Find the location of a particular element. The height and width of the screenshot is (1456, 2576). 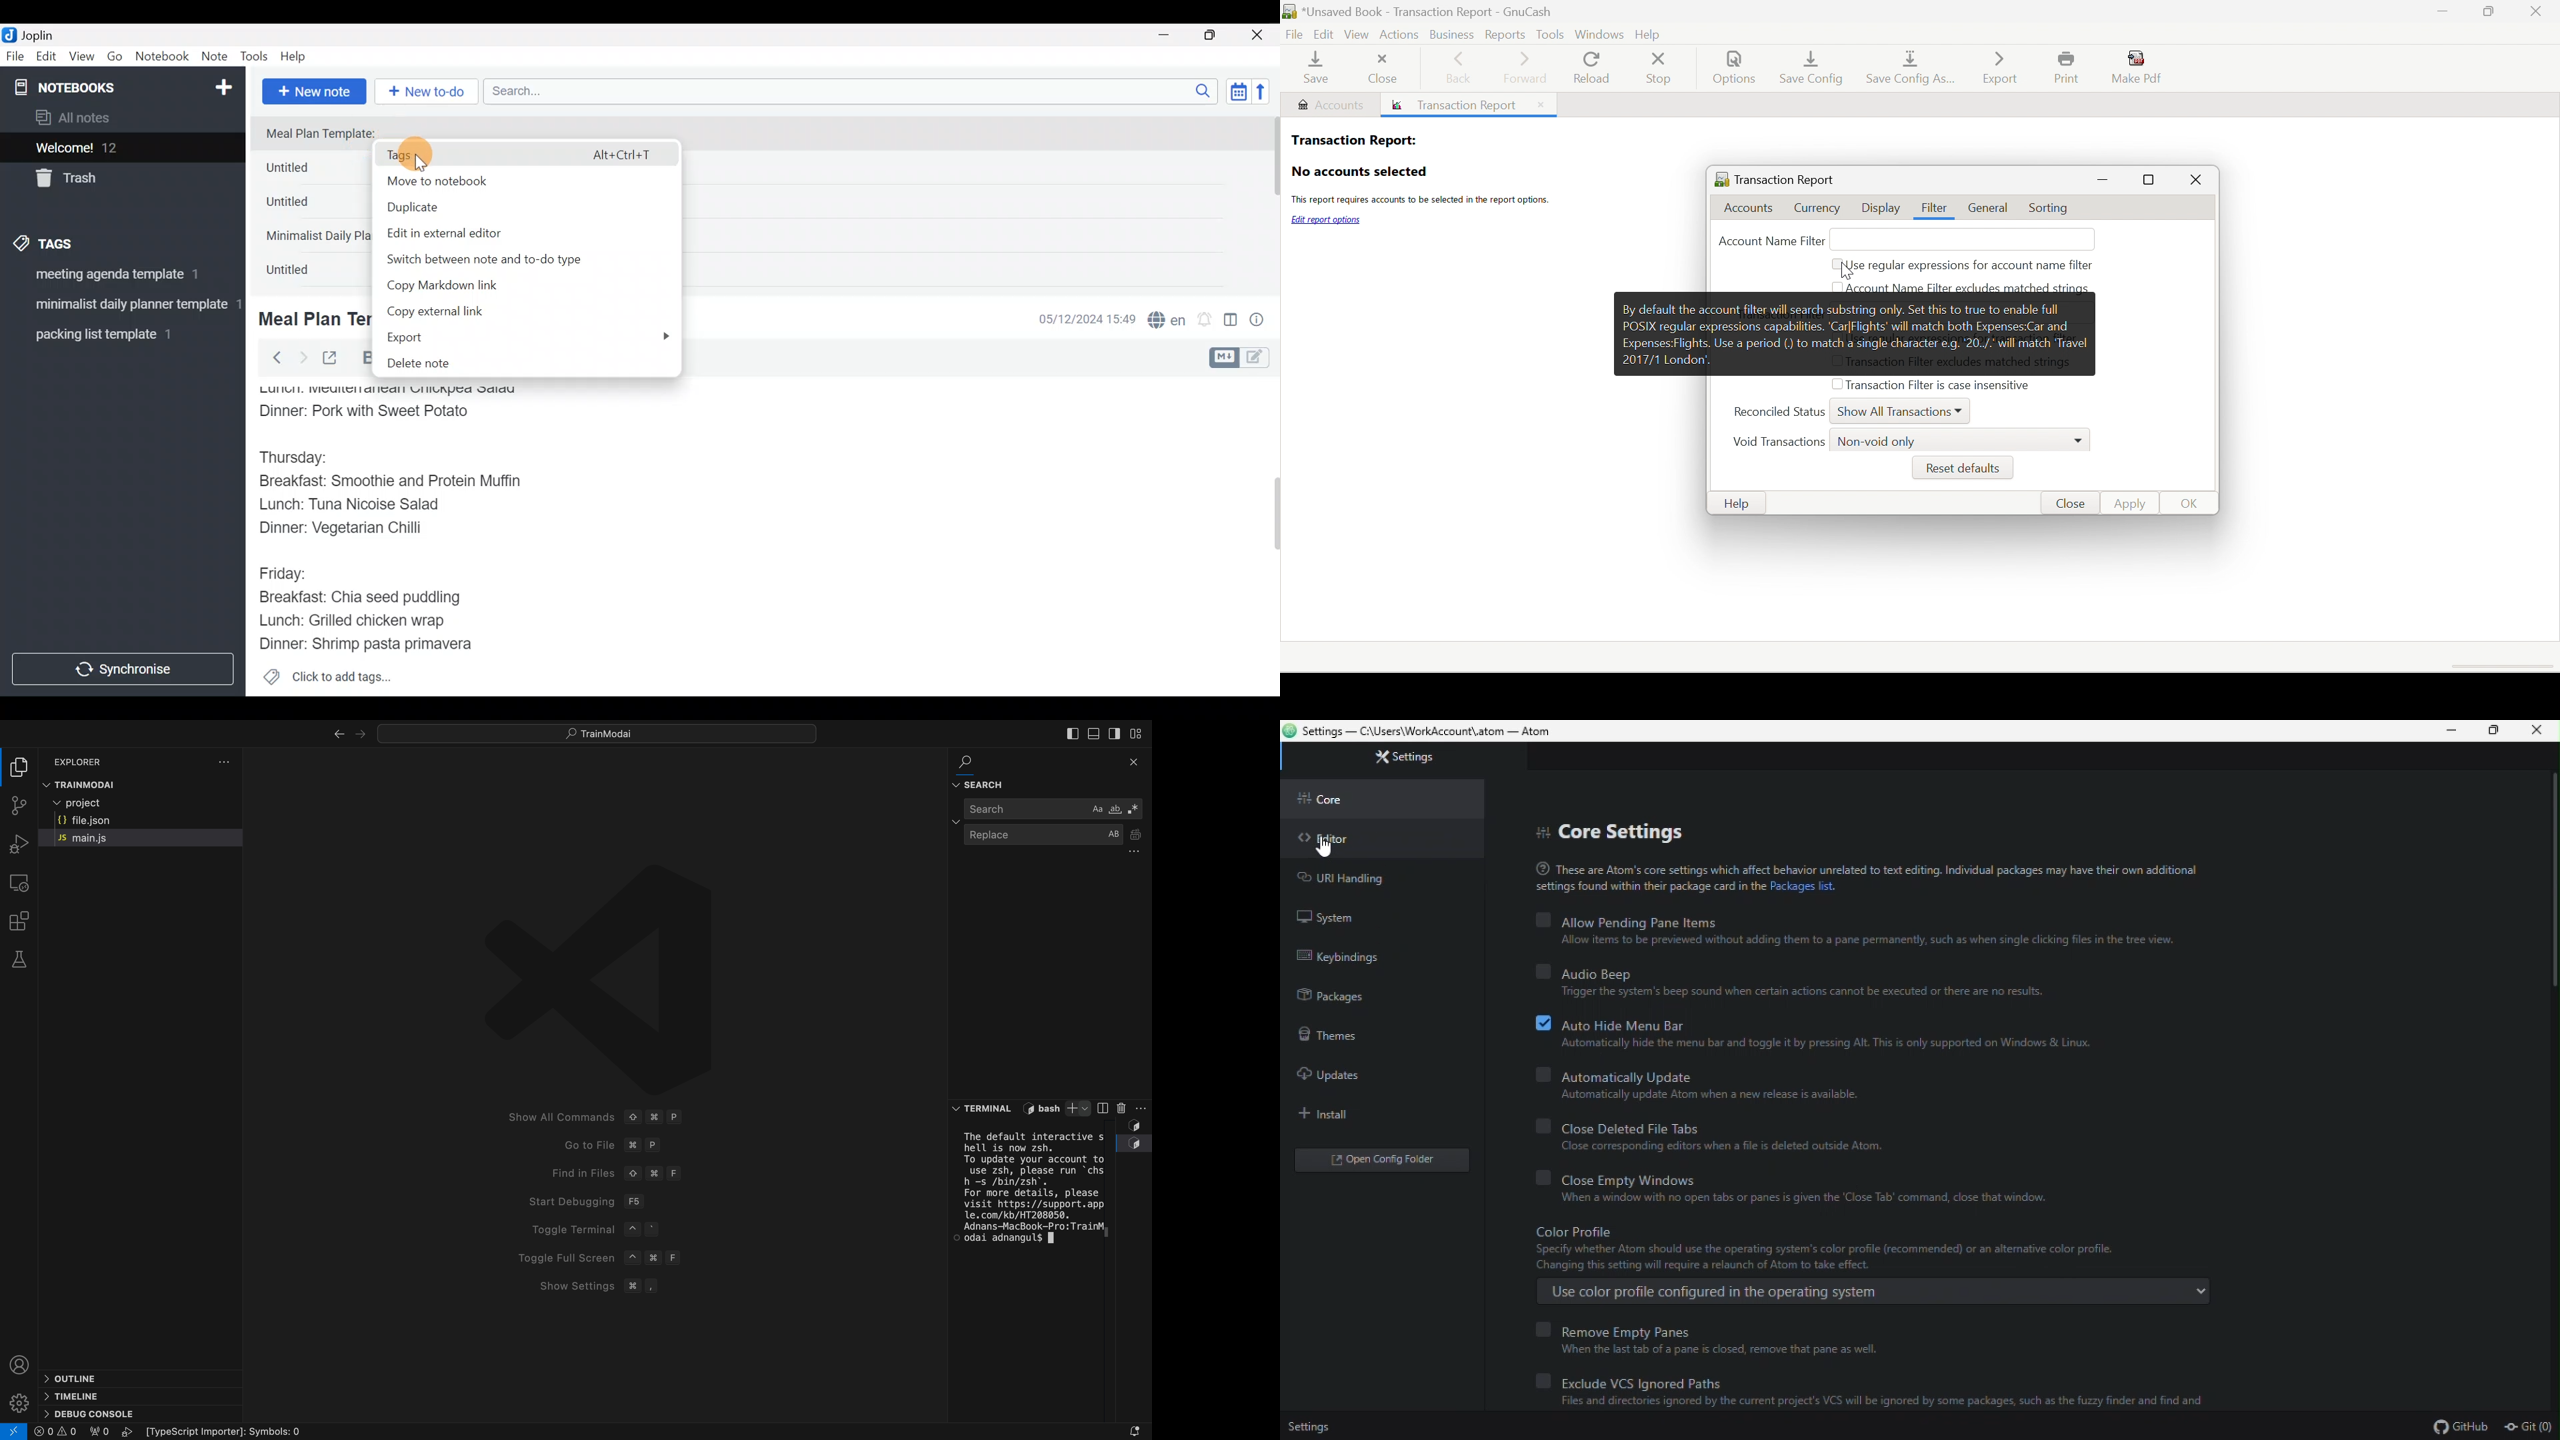

Apply is located at coordinates (2133, 503).